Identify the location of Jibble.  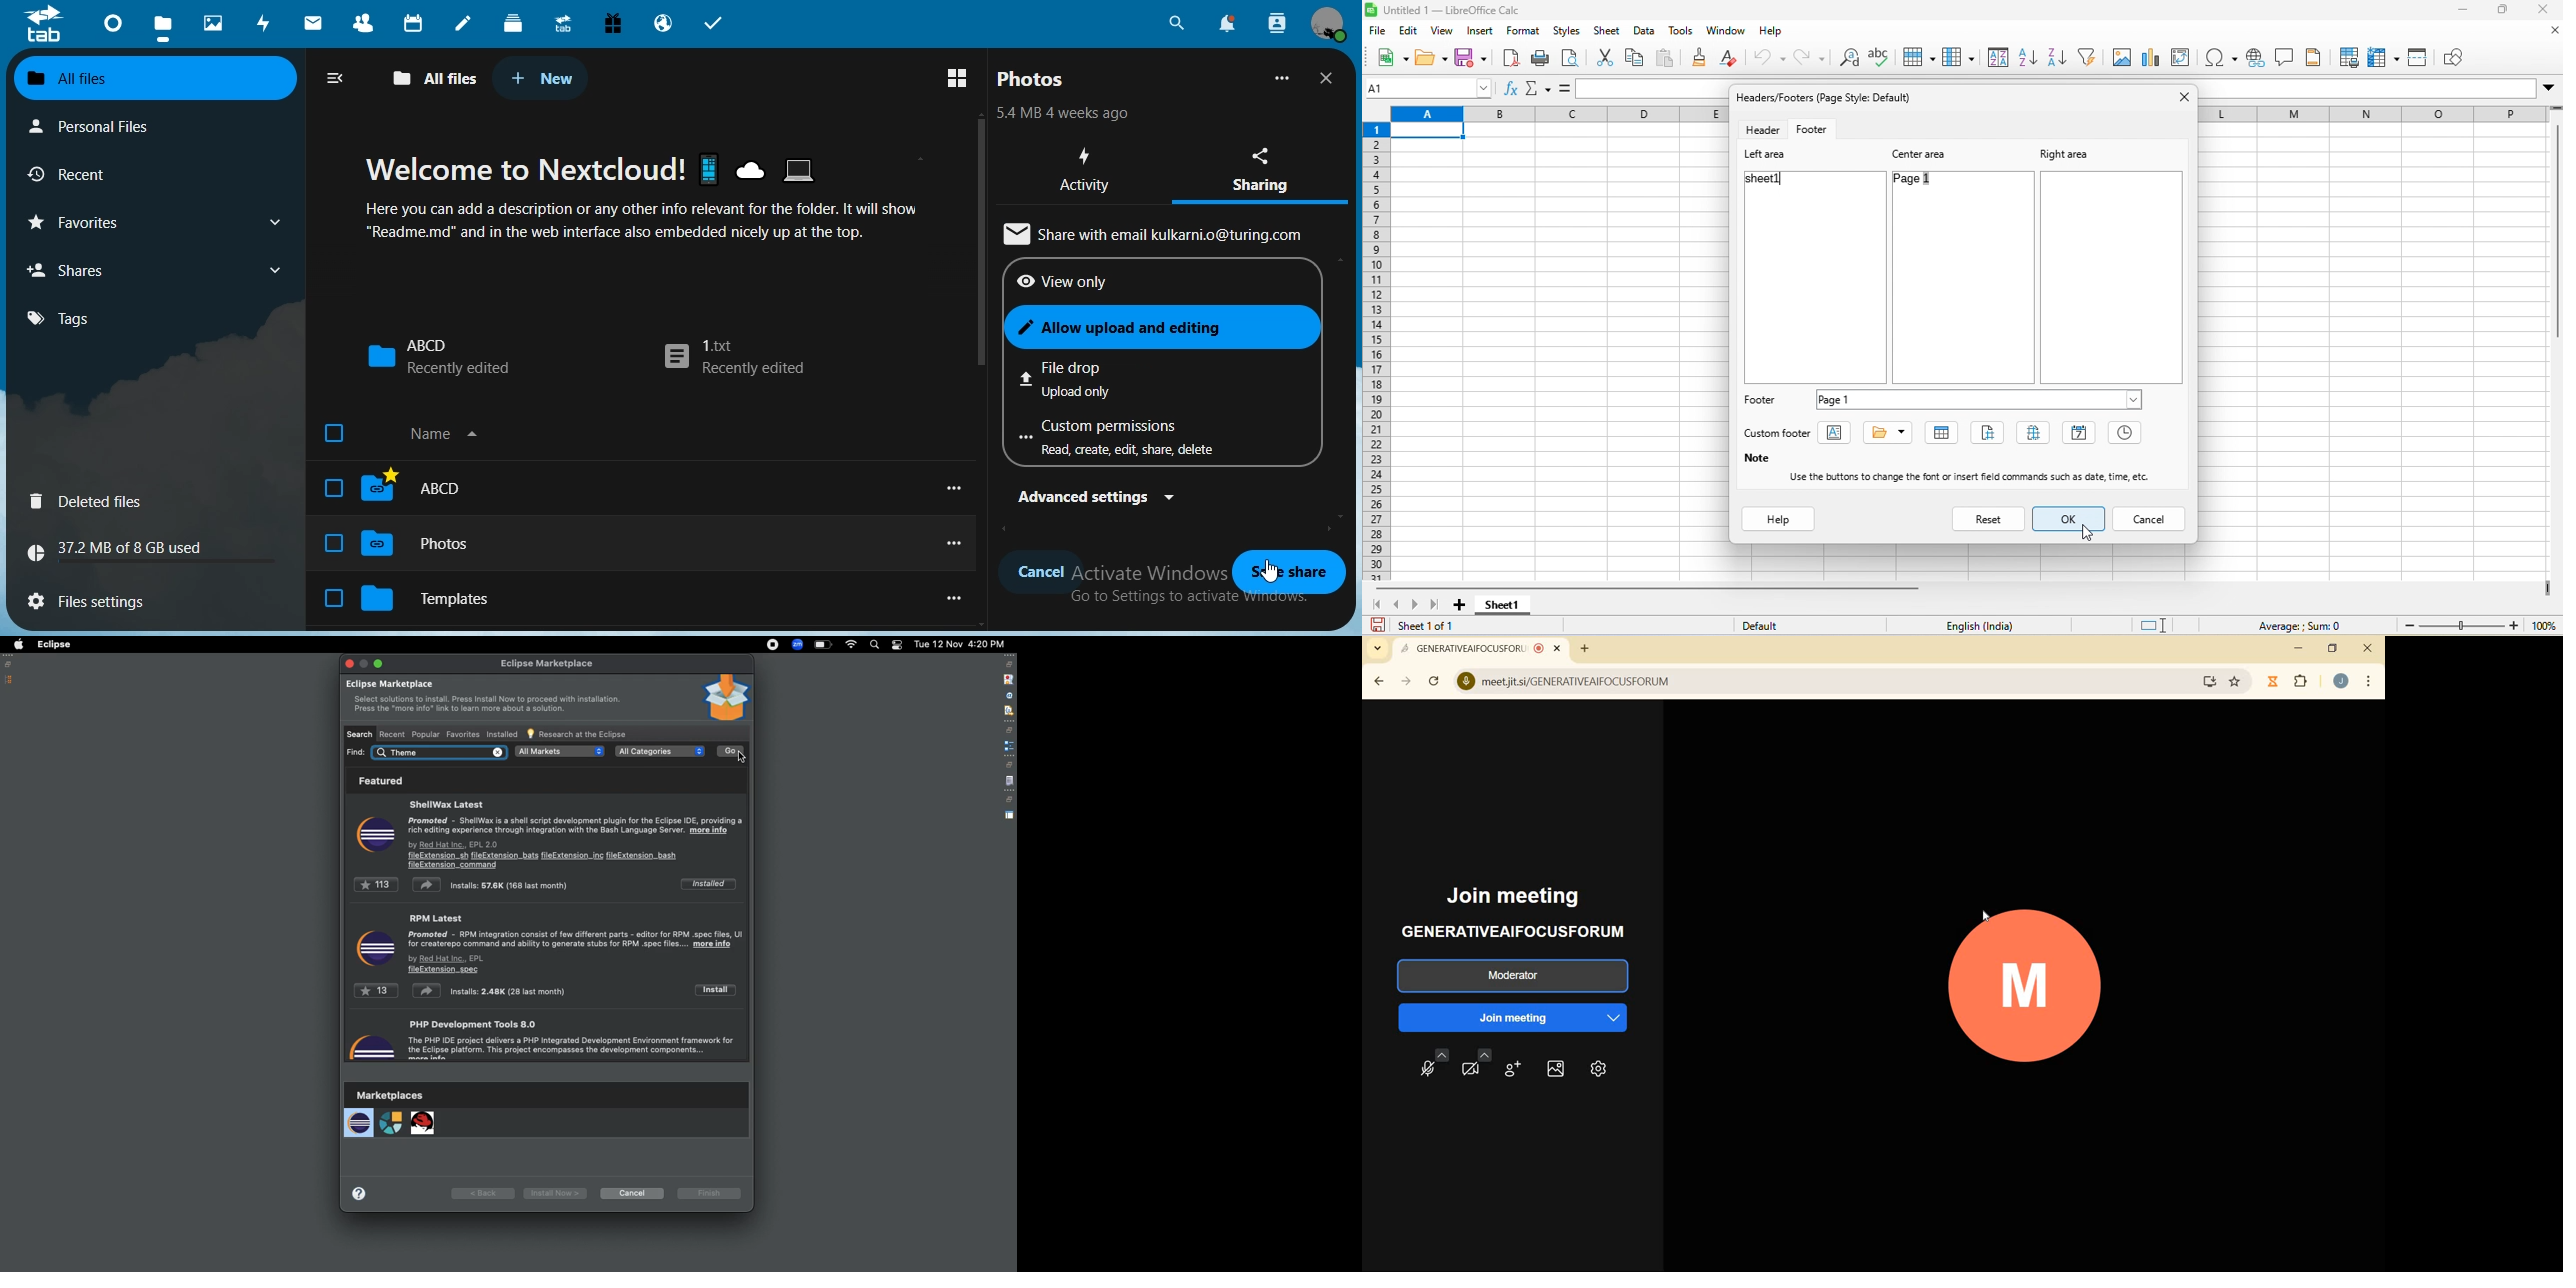
(2272, 682).